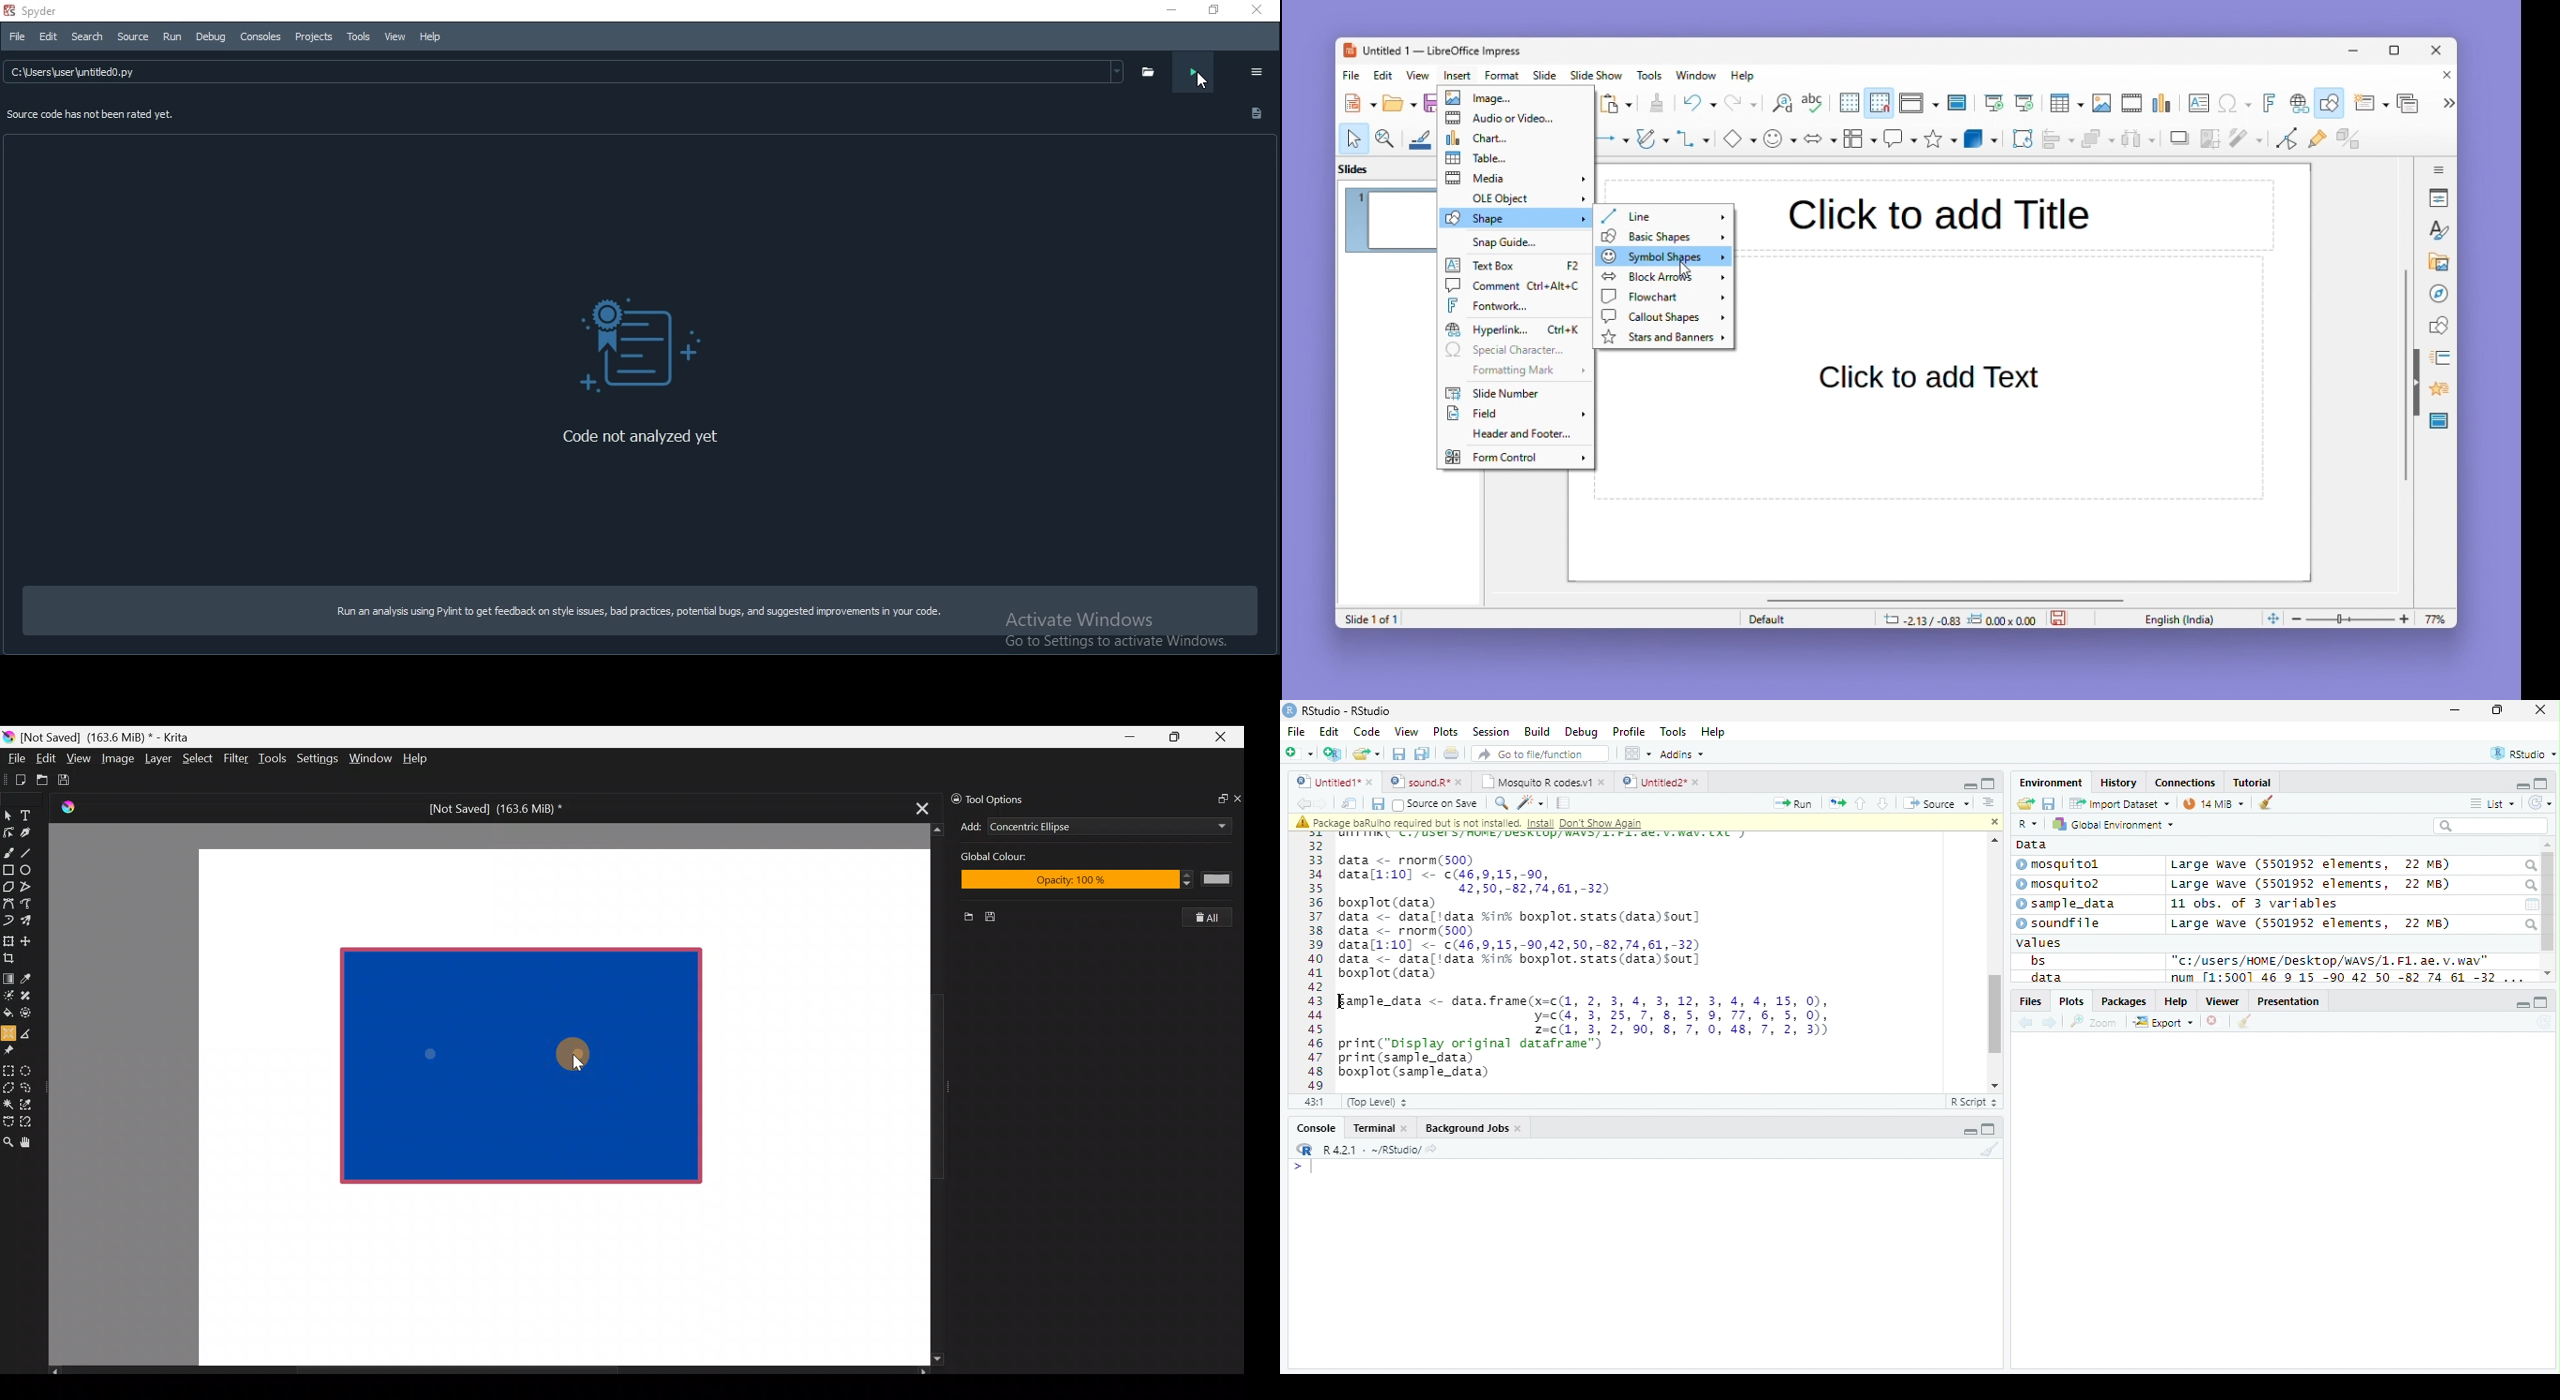 This screenshot has height=1400, width=2576. What do you see at coordinates (1968, 1129) in the screenshot?
I see `minimize` at bounding box center [1968, 1129].